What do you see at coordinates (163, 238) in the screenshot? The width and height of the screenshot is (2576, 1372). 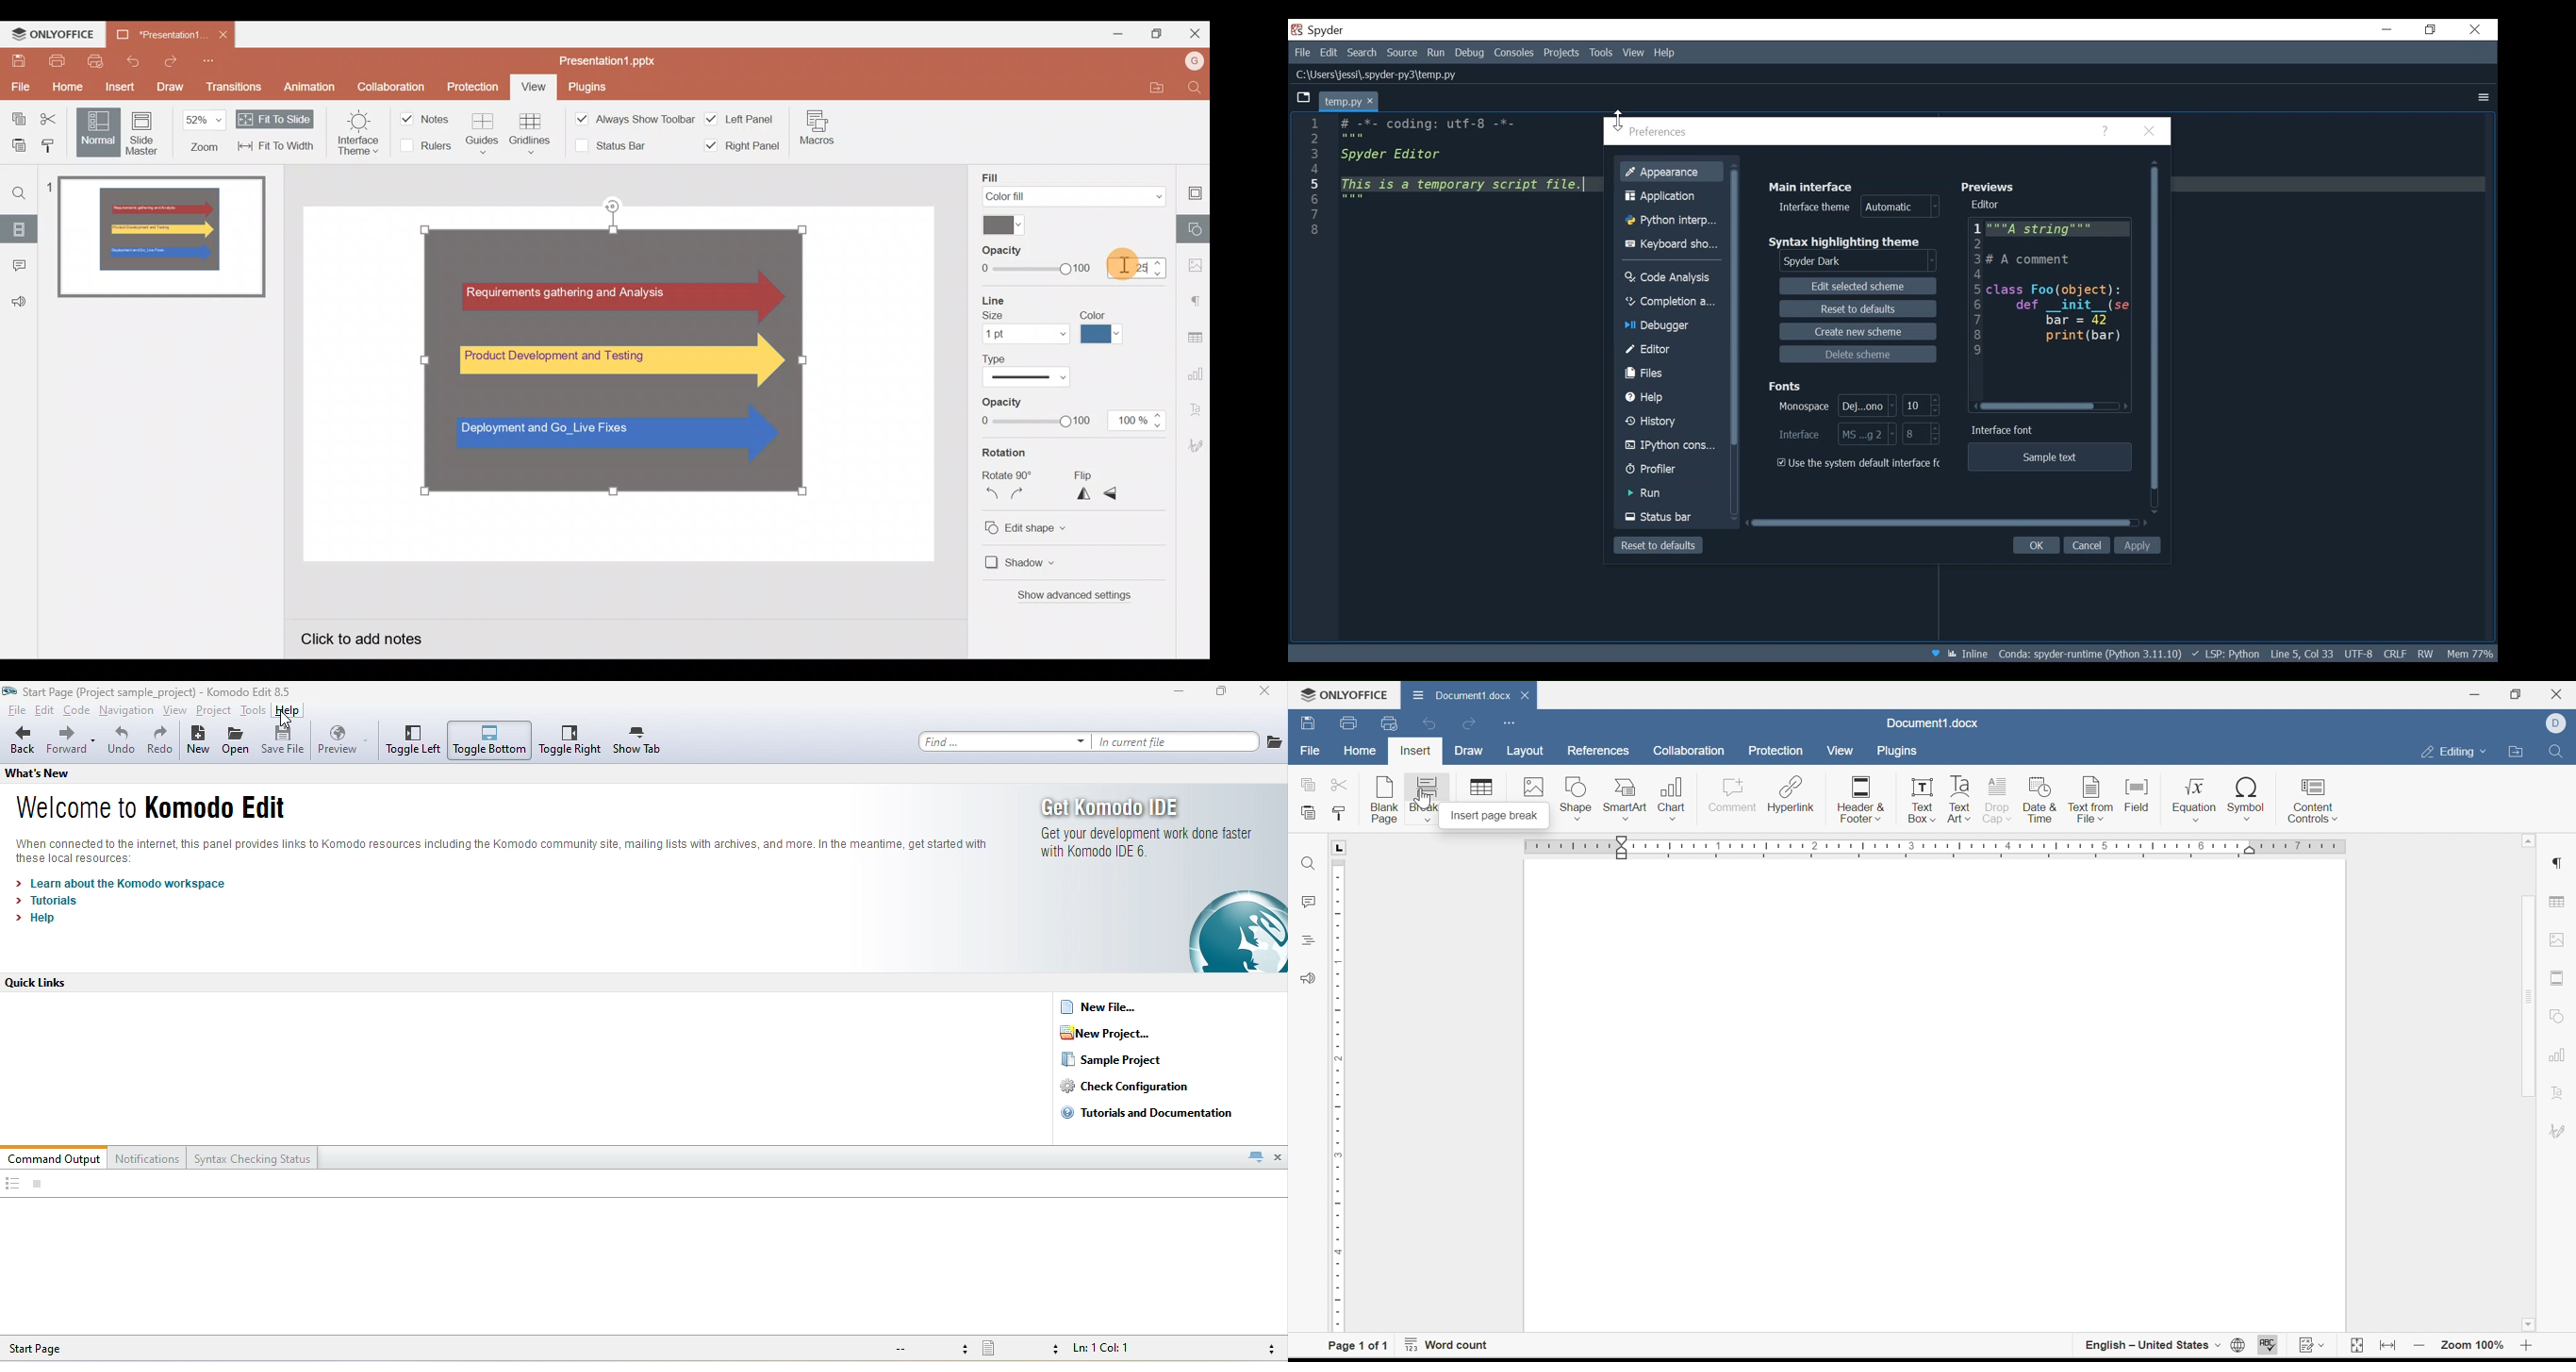 I see `Slide 1` at bounding box center [163, 238].